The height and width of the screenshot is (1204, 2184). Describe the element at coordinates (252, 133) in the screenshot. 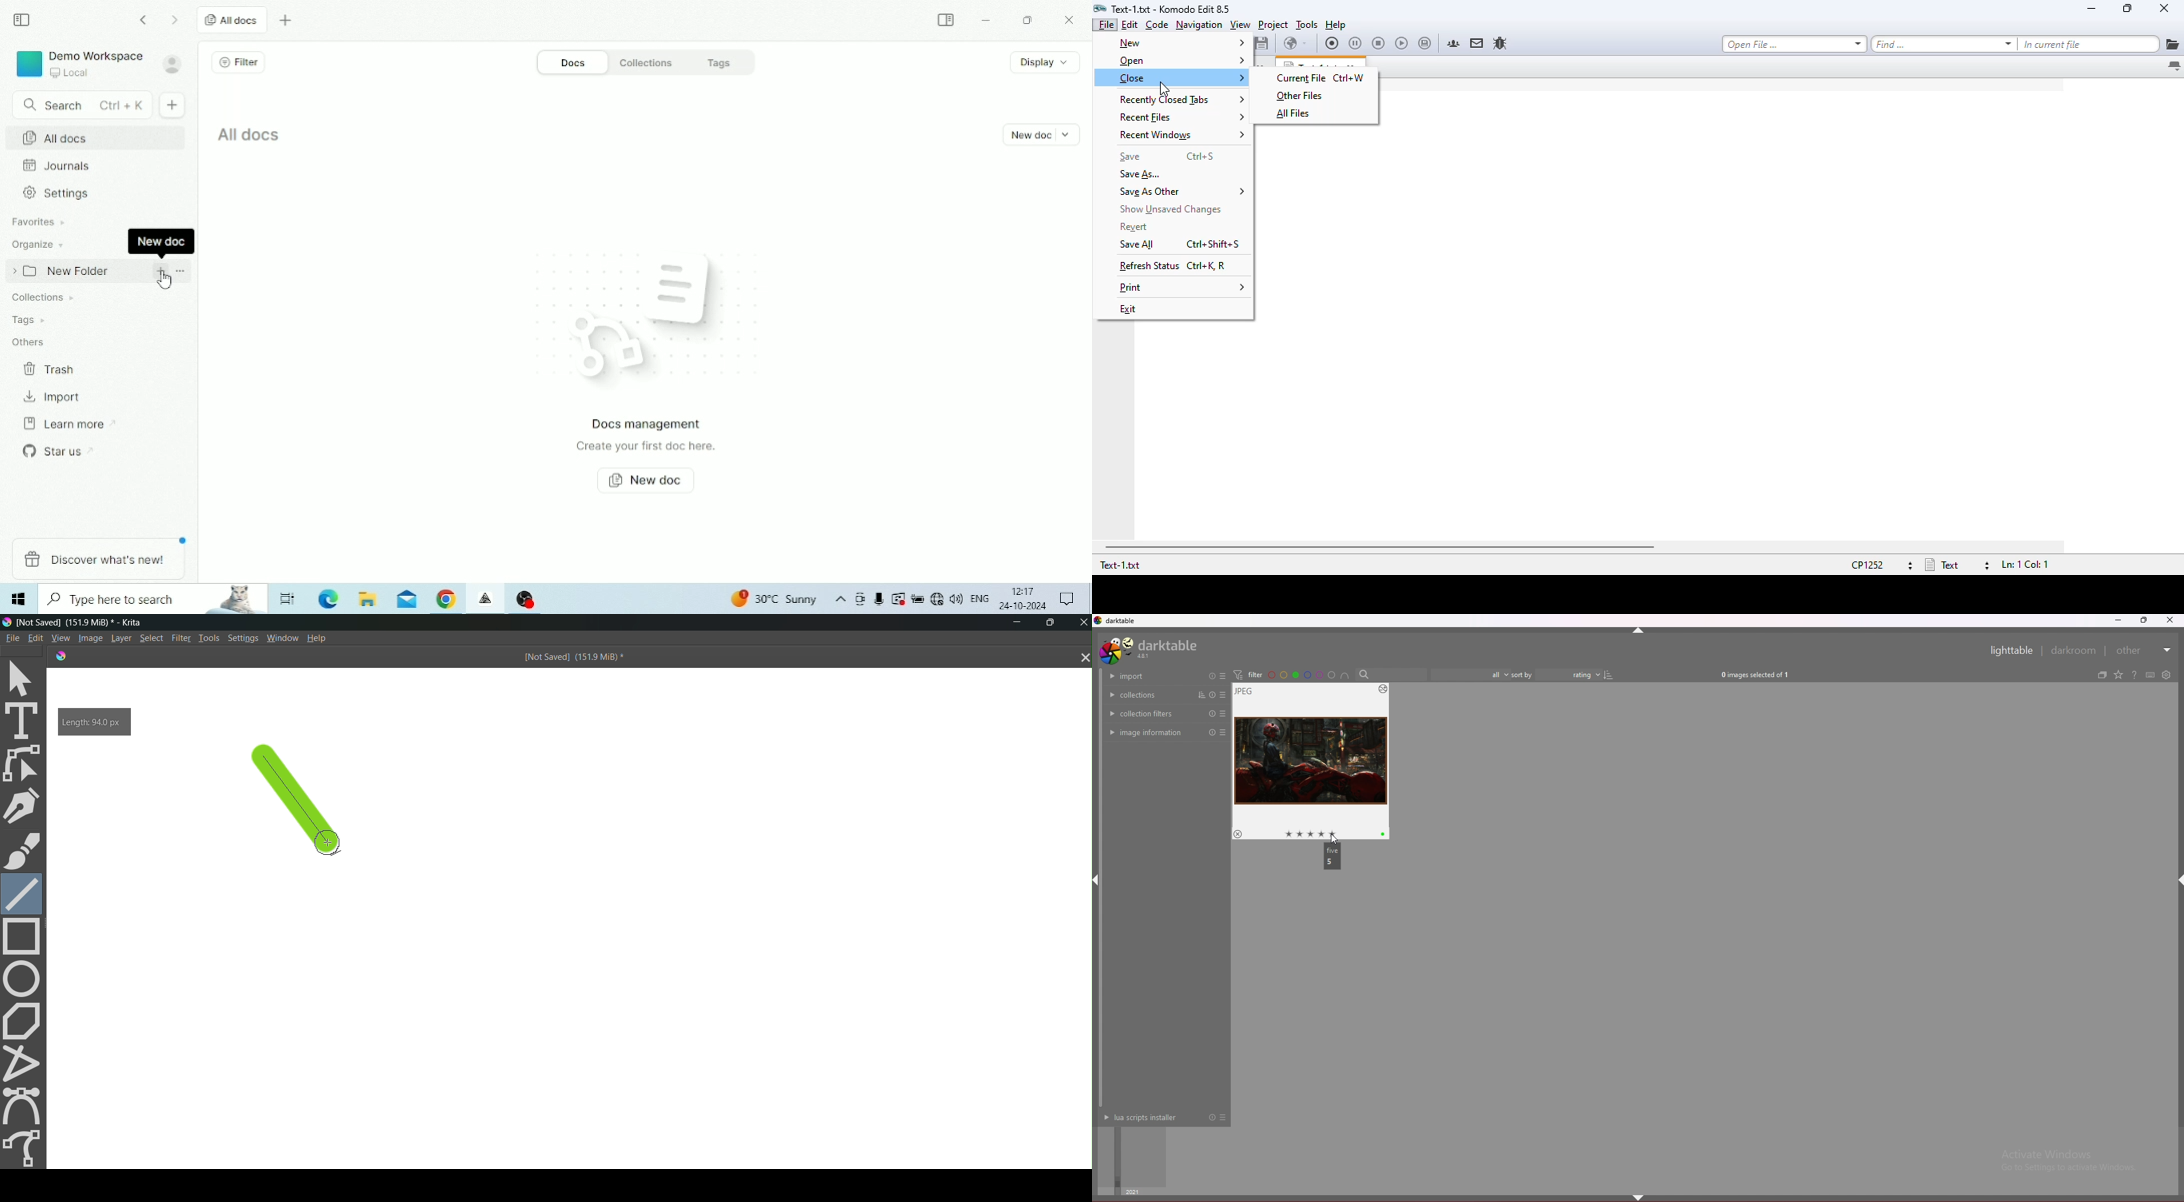

I see `All docs` at that location.